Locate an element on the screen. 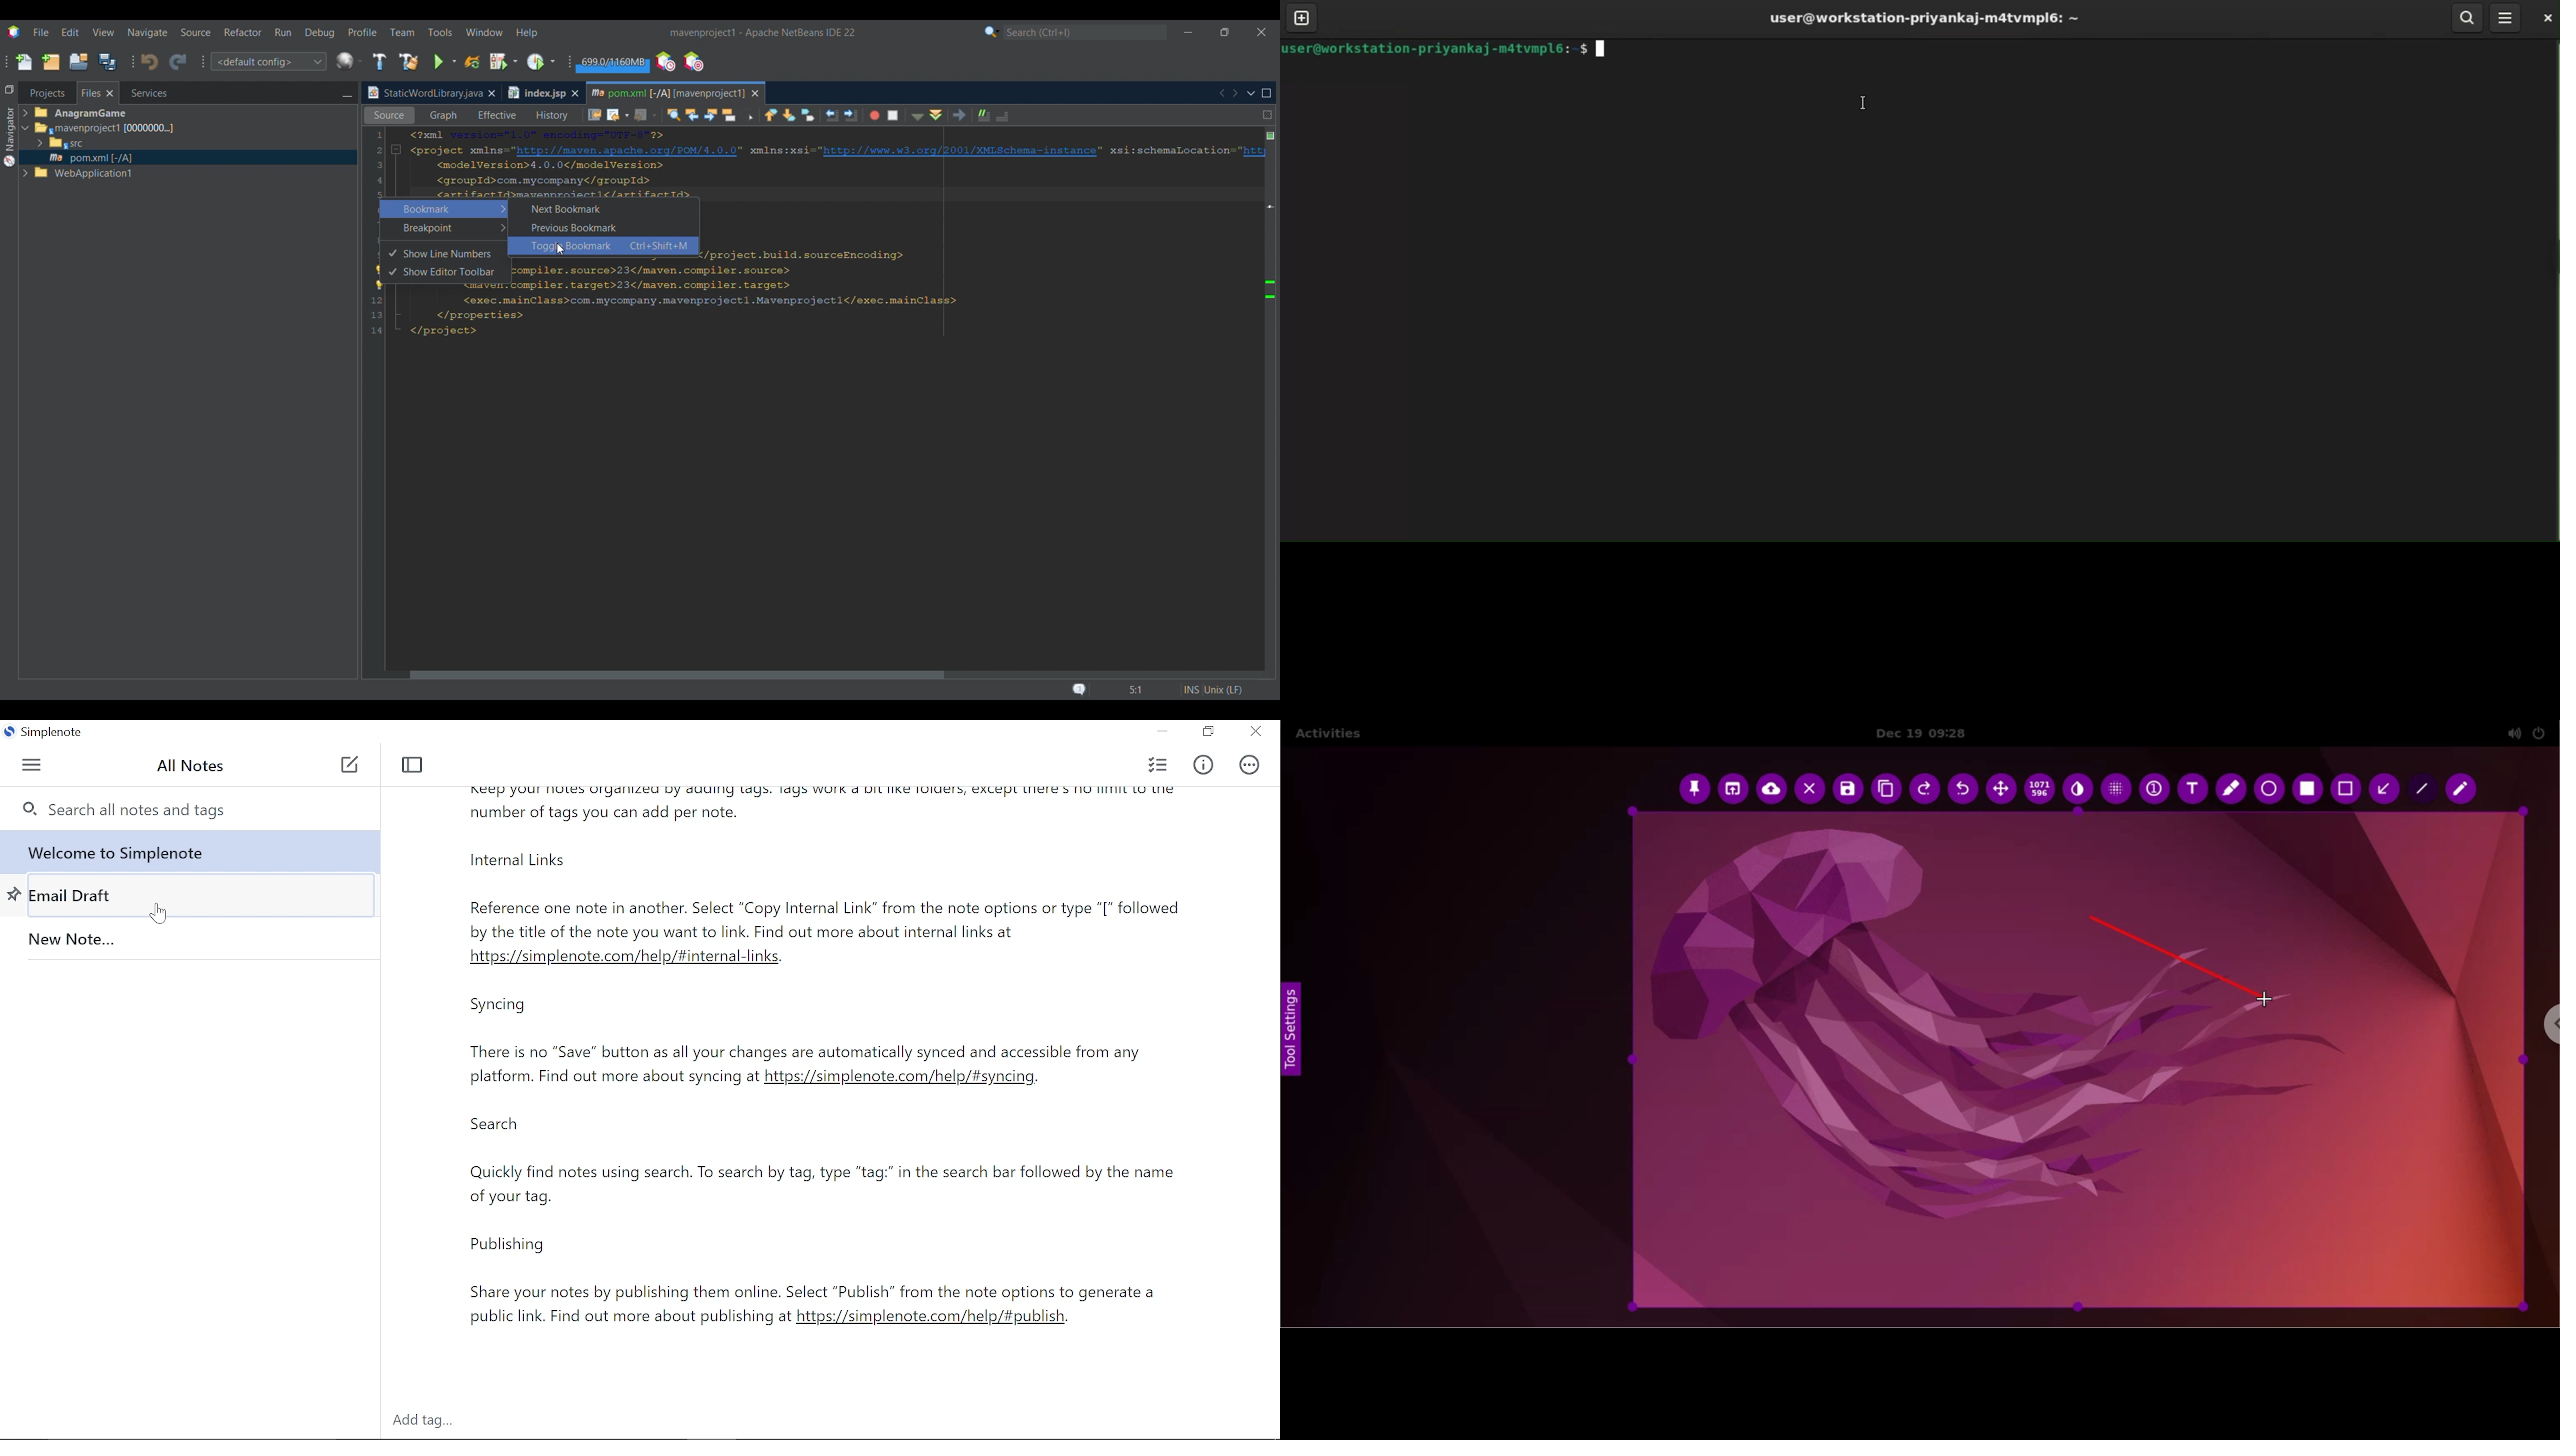 The height and width of the screenshot is (1456, 2576). Profile the IDE is located at coordinates (666, 62).